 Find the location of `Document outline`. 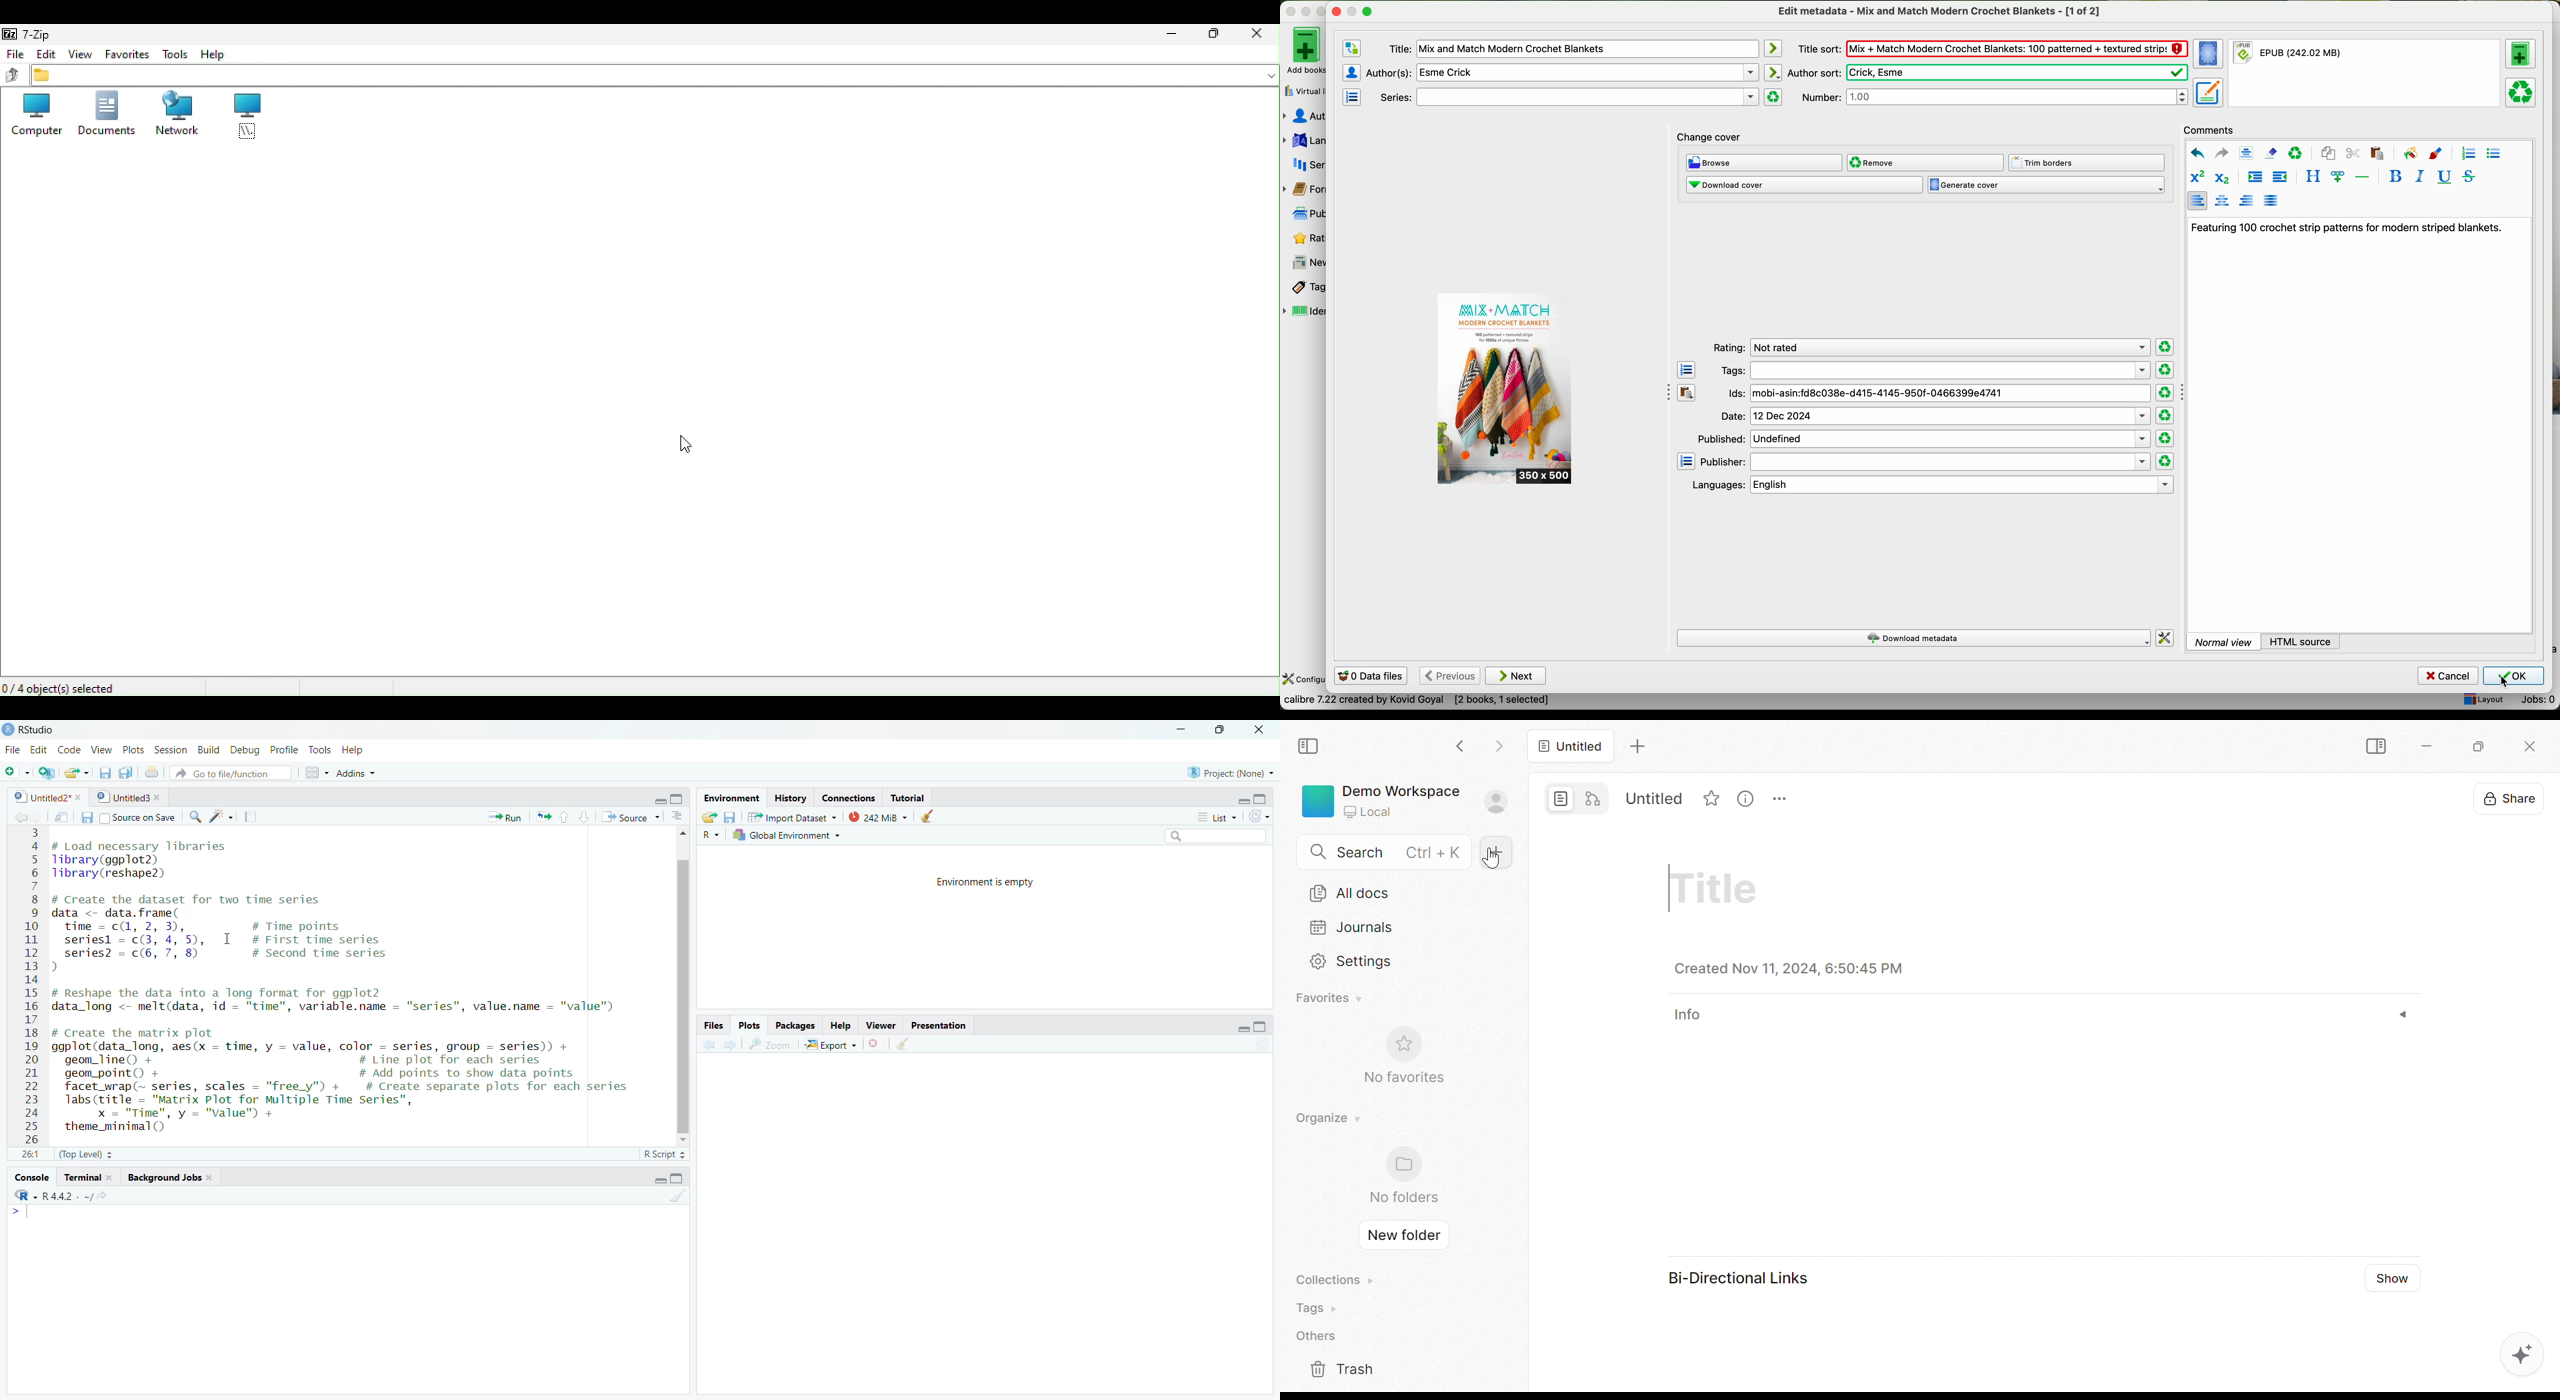

Document outline is located at coordinates (677, 818).